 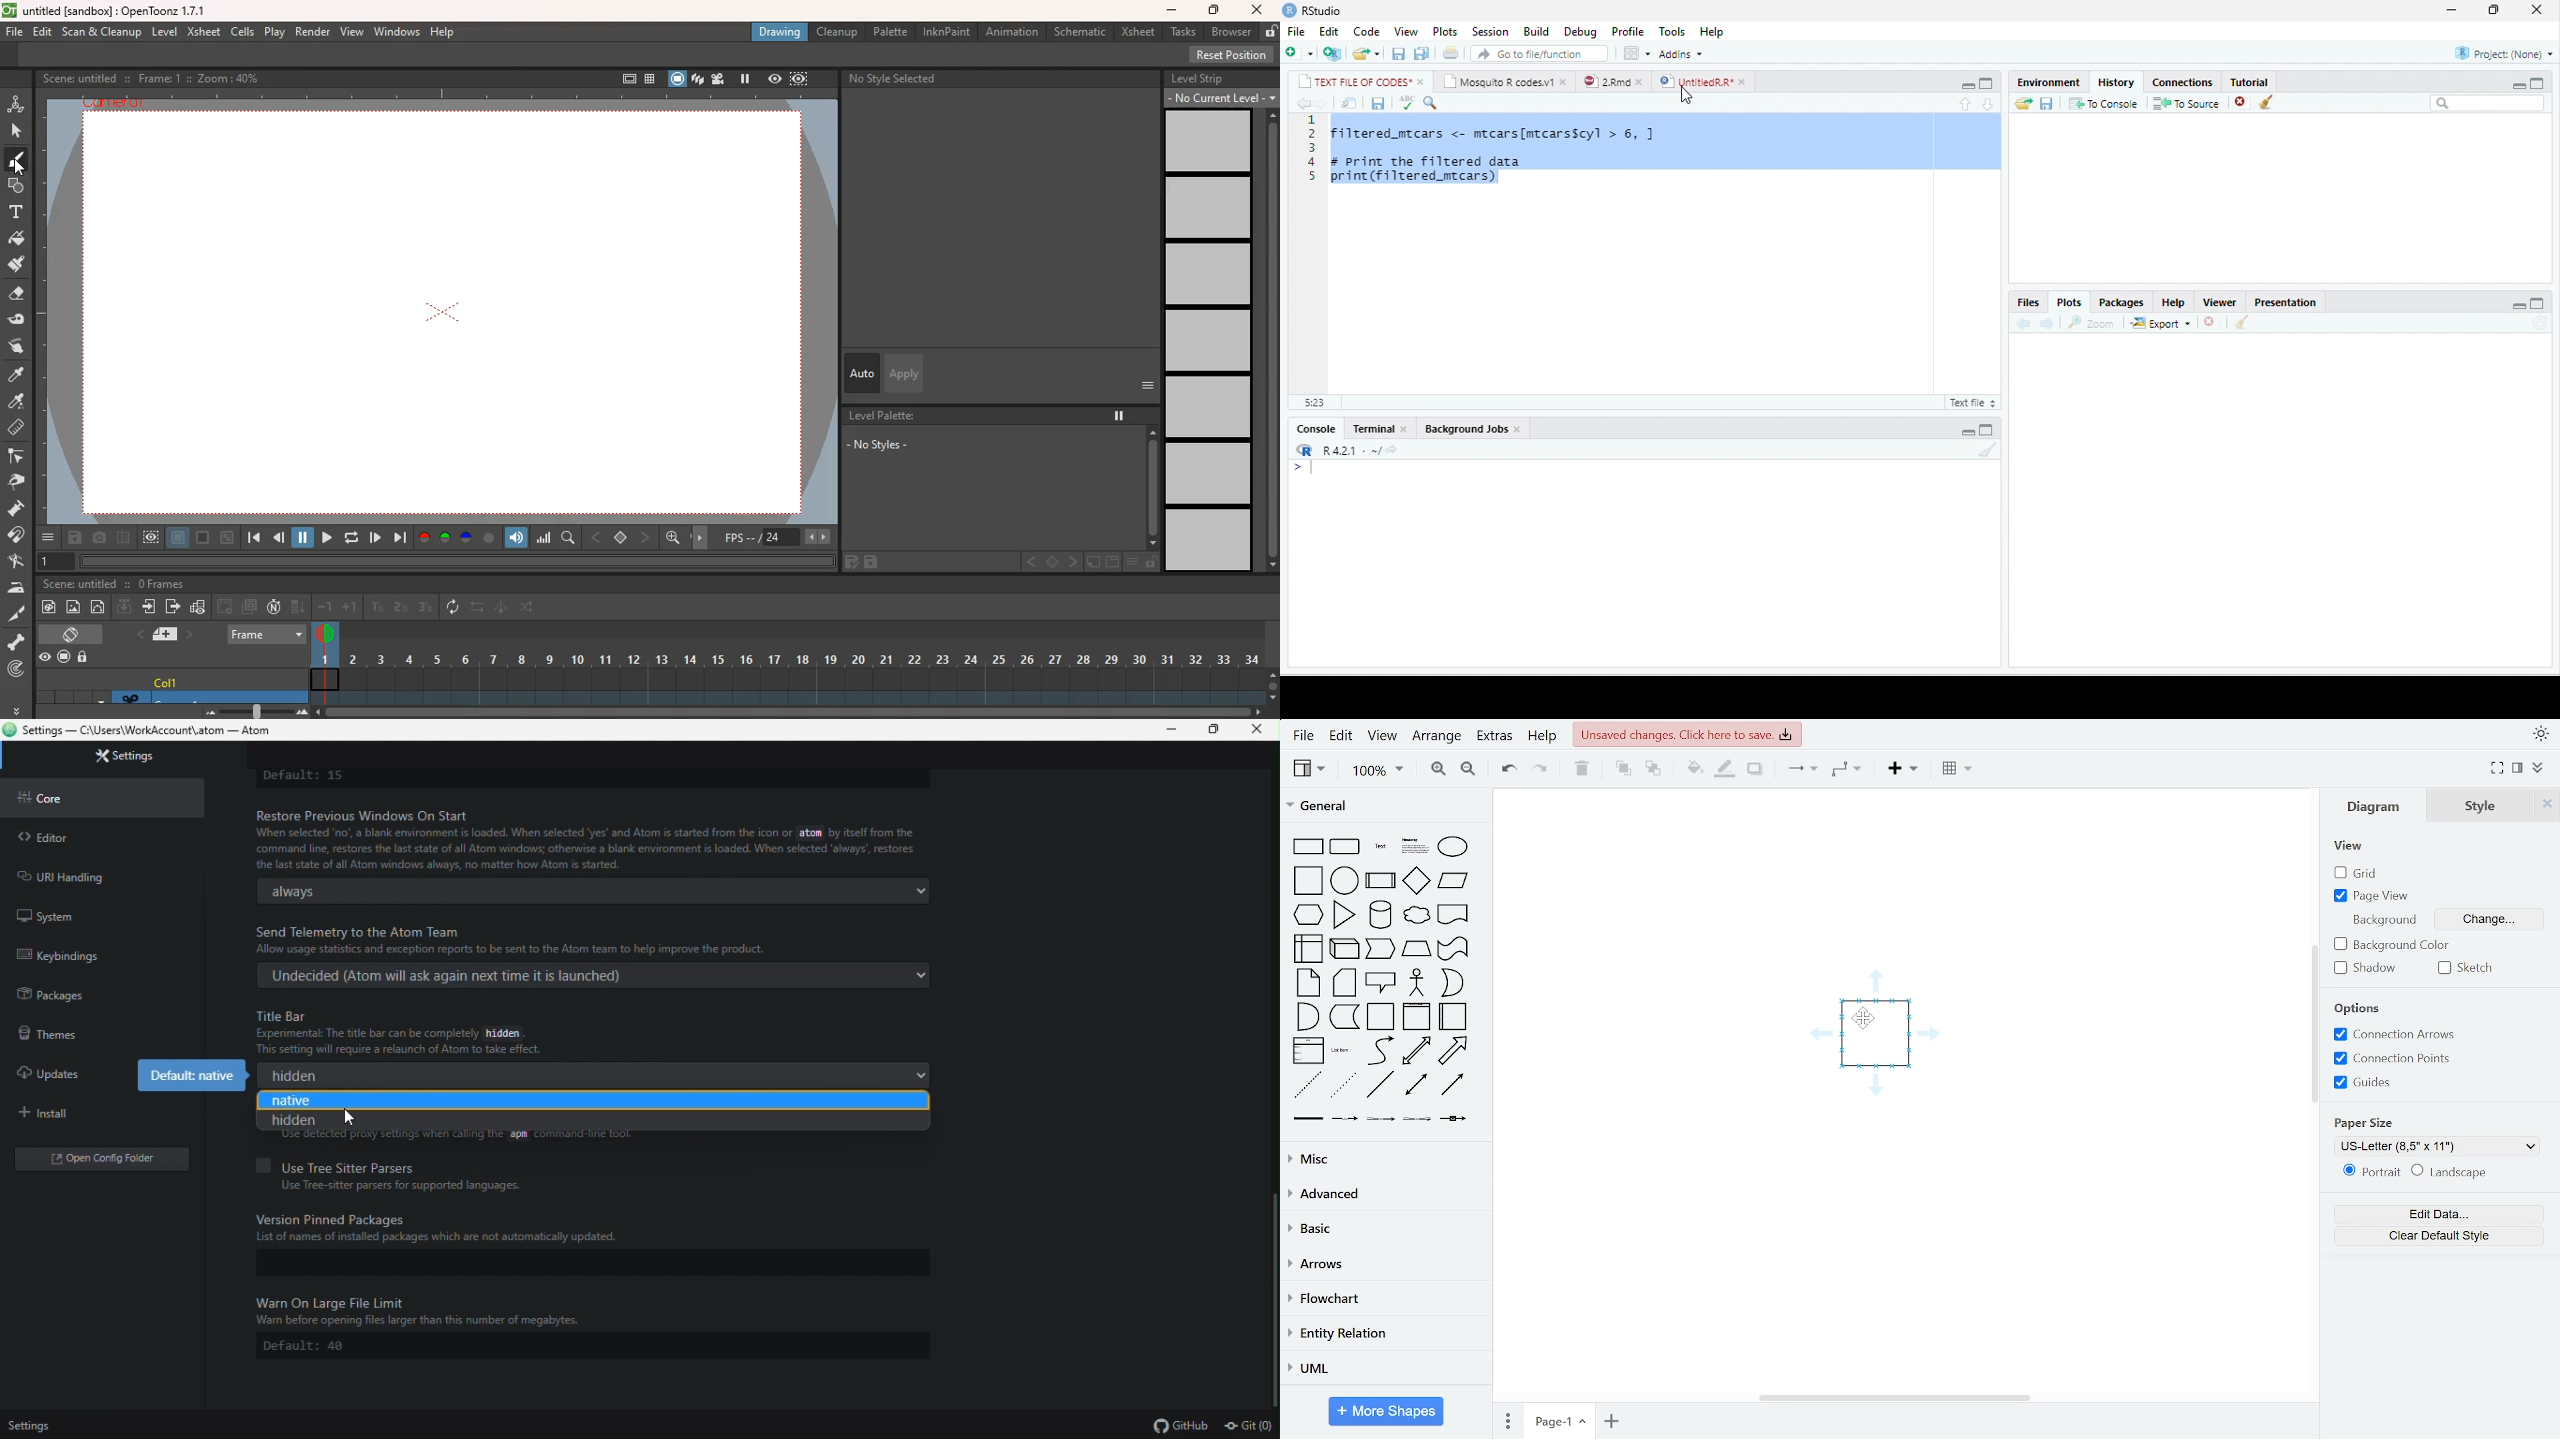 What do you see at coordinates (946, 32) in the screenshot?
I see `inknpaint` at bounding box center [946, 32].